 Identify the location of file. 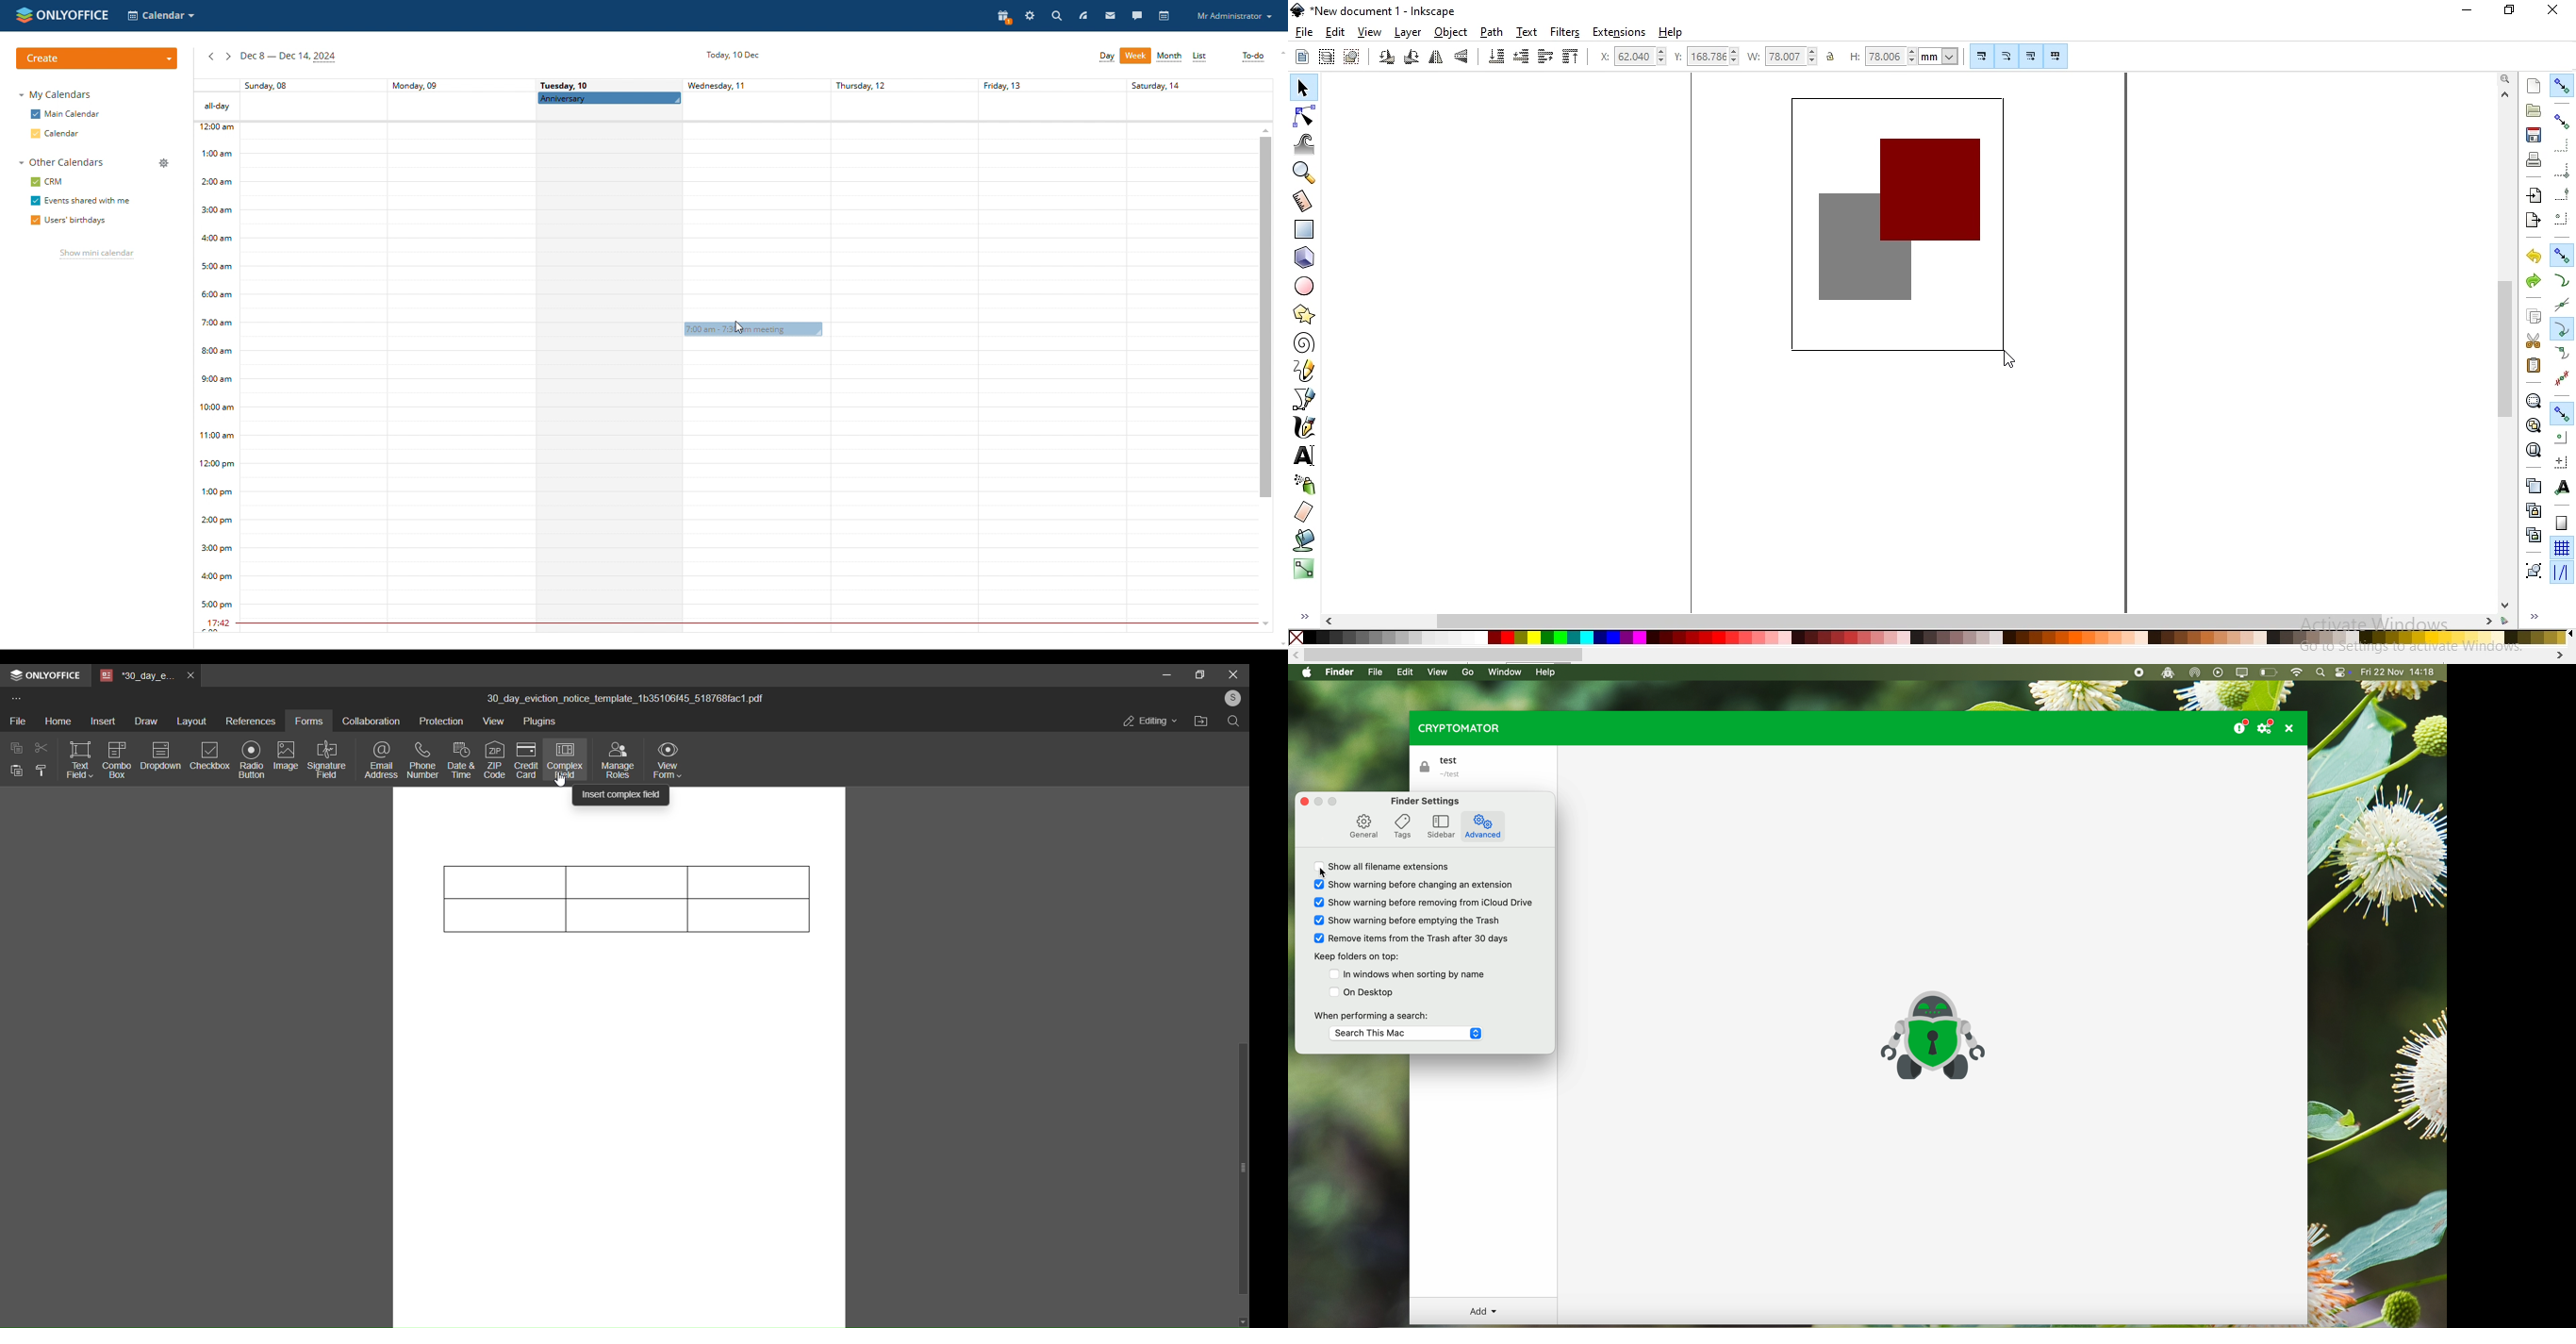
(1376, 673).